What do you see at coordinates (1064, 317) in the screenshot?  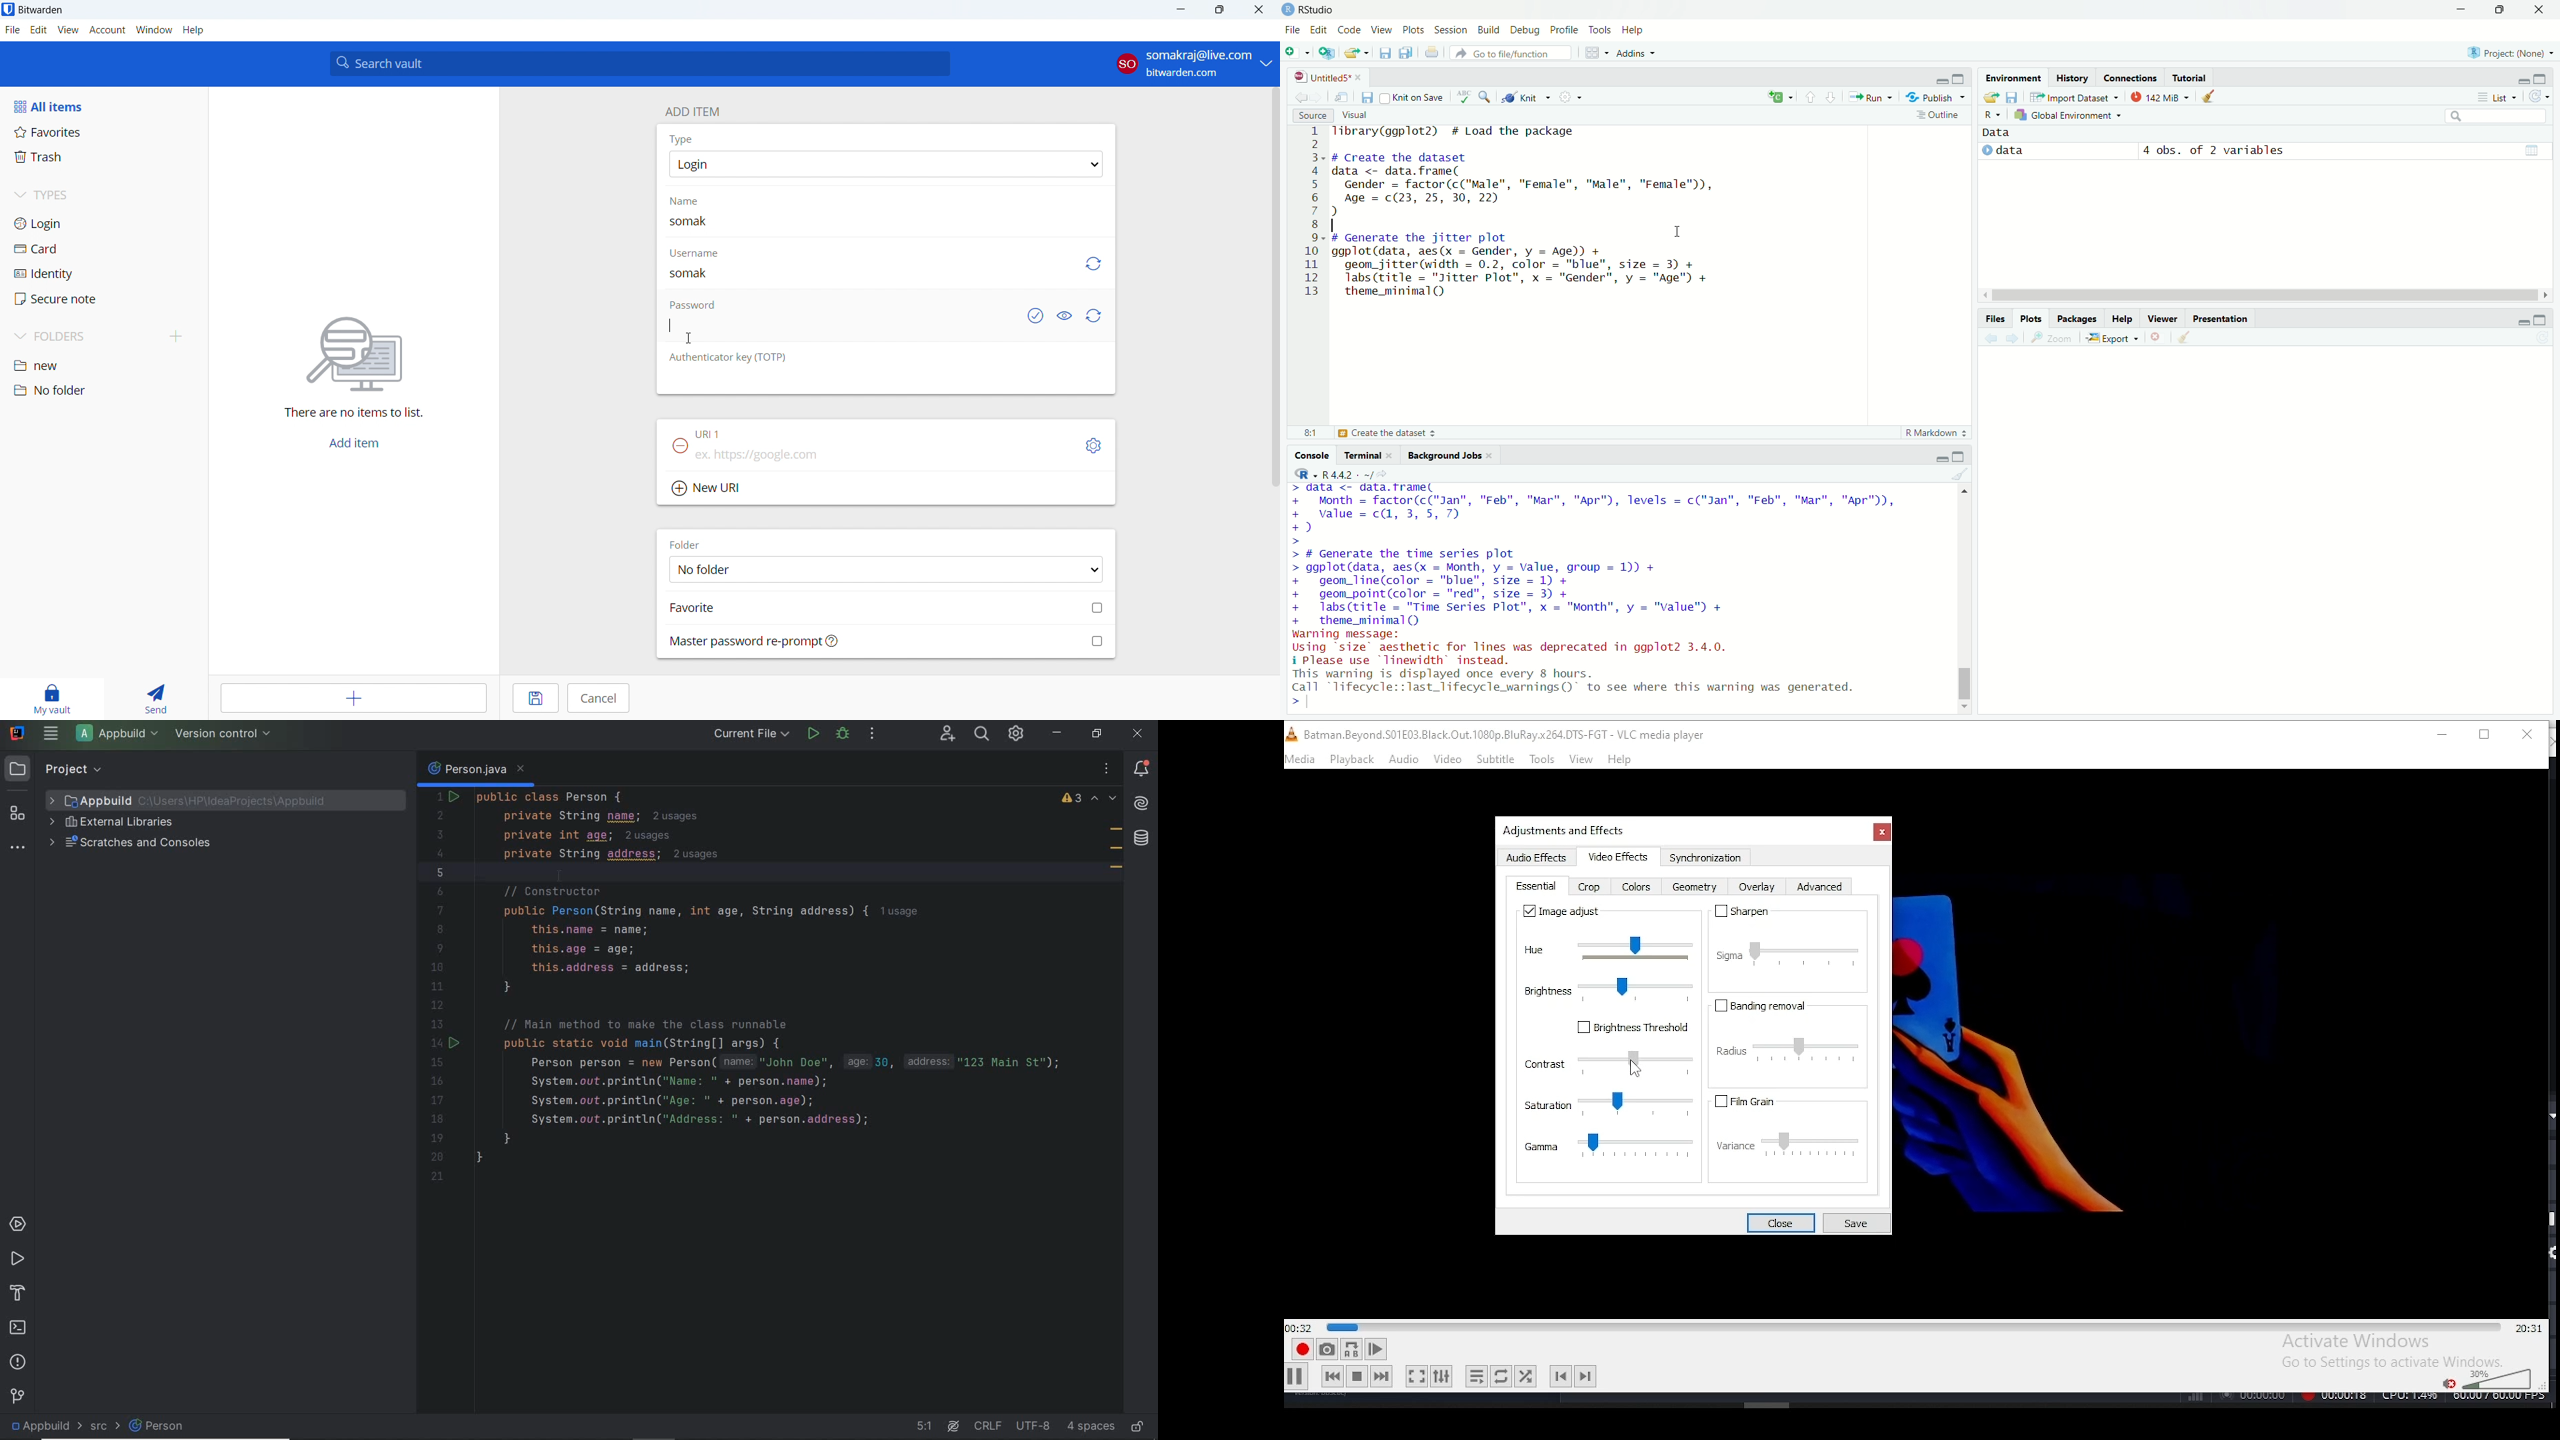 I see `toggle visibility` at bounding box center [1064, 317].